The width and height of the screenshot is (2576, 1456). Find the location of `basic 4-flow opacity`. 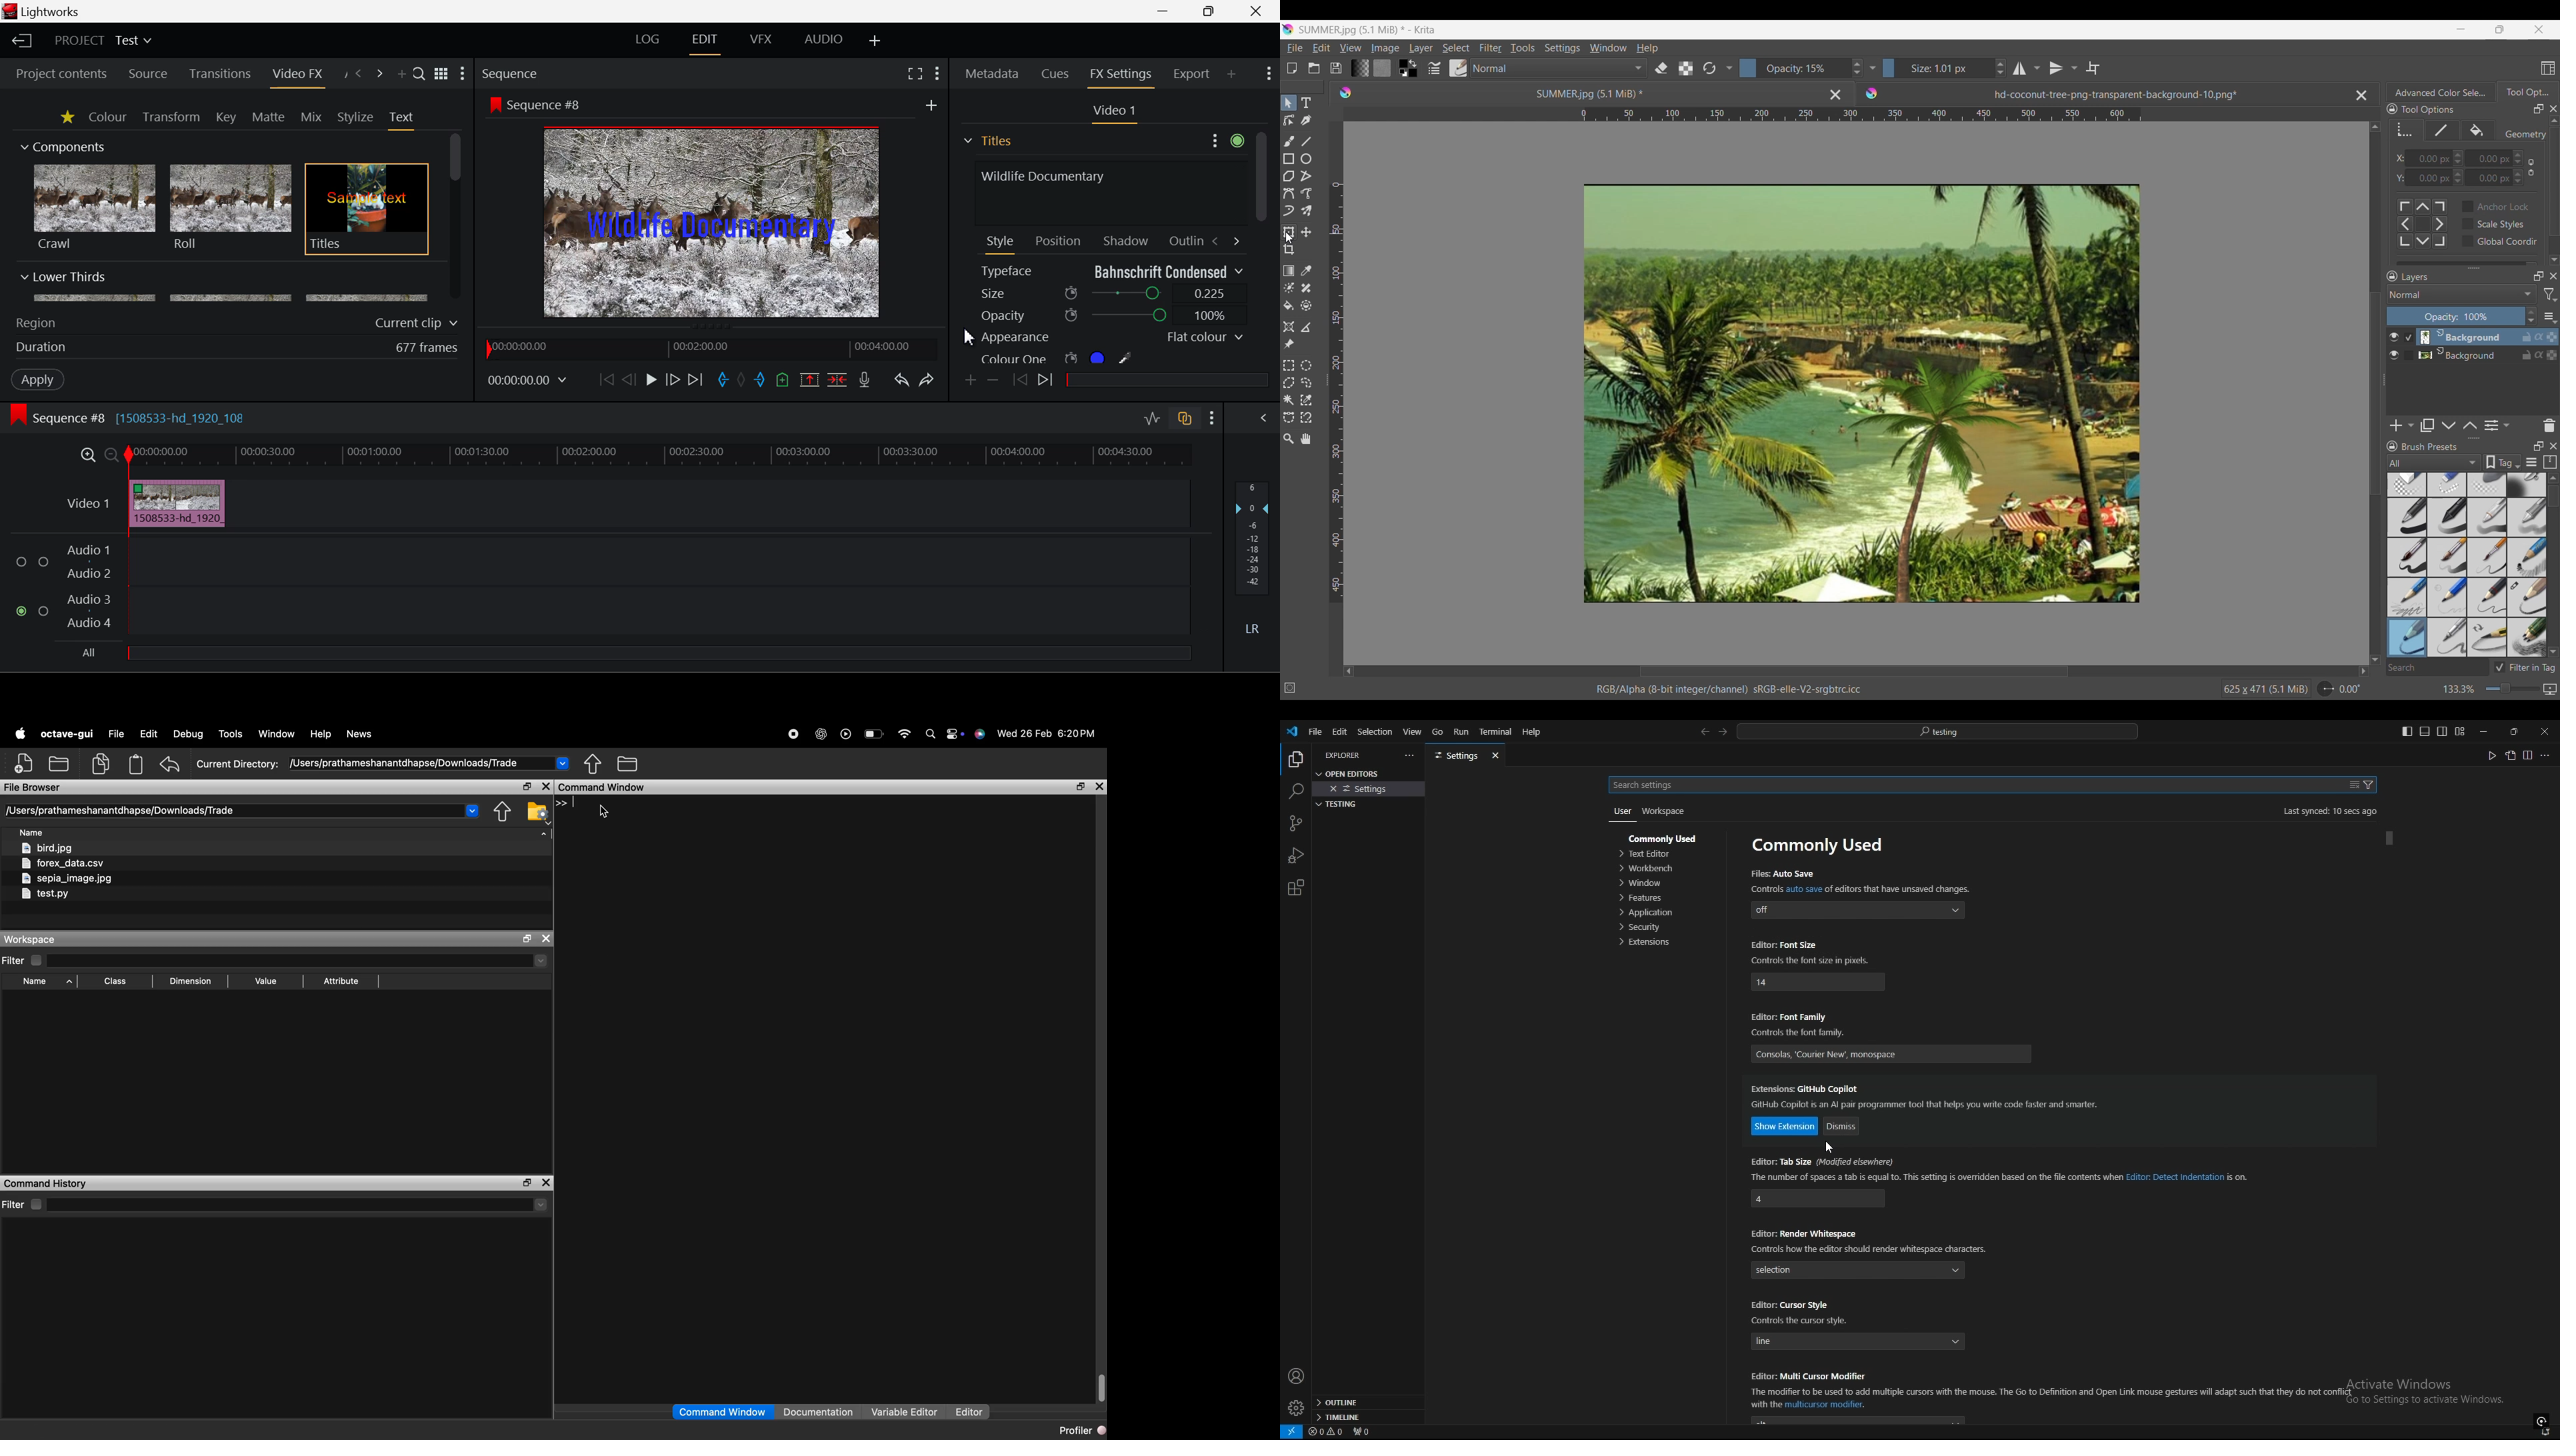

basic 4-flow opacity is located at coordinates (2526, 517).